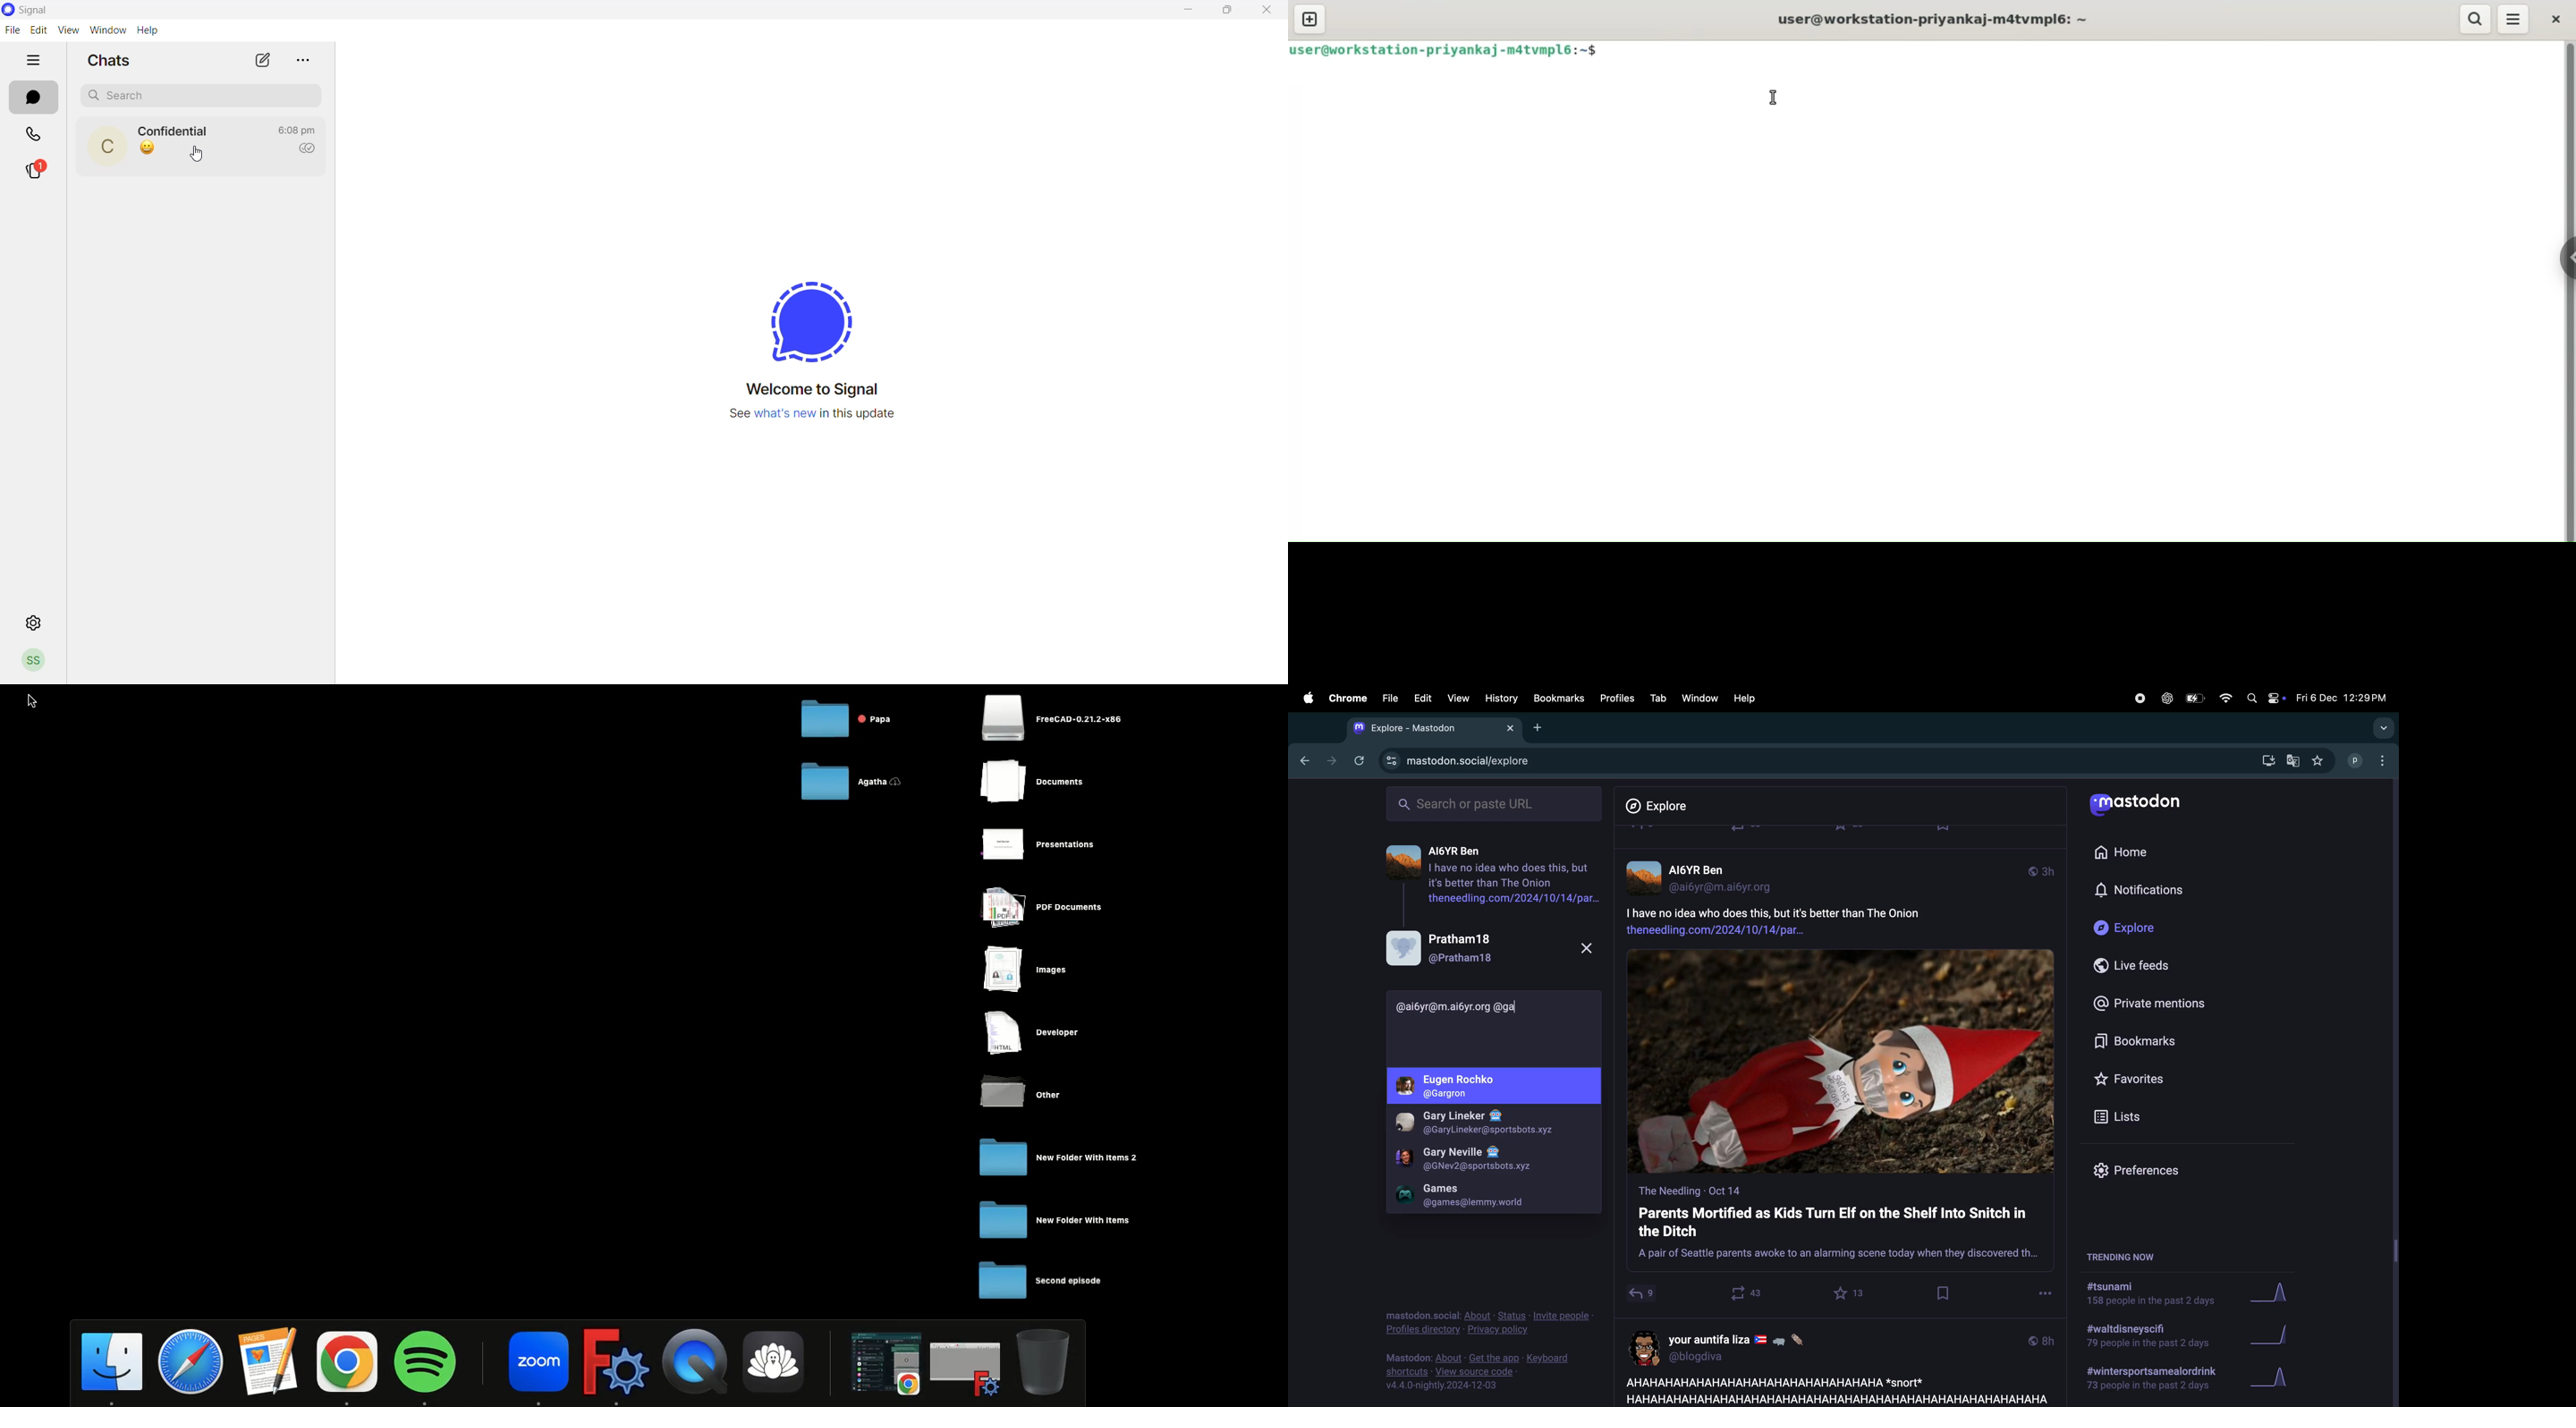 Image resolution: width=2576 pixels, height=1428 pixels. I want to click on hide, so click(33, 58).